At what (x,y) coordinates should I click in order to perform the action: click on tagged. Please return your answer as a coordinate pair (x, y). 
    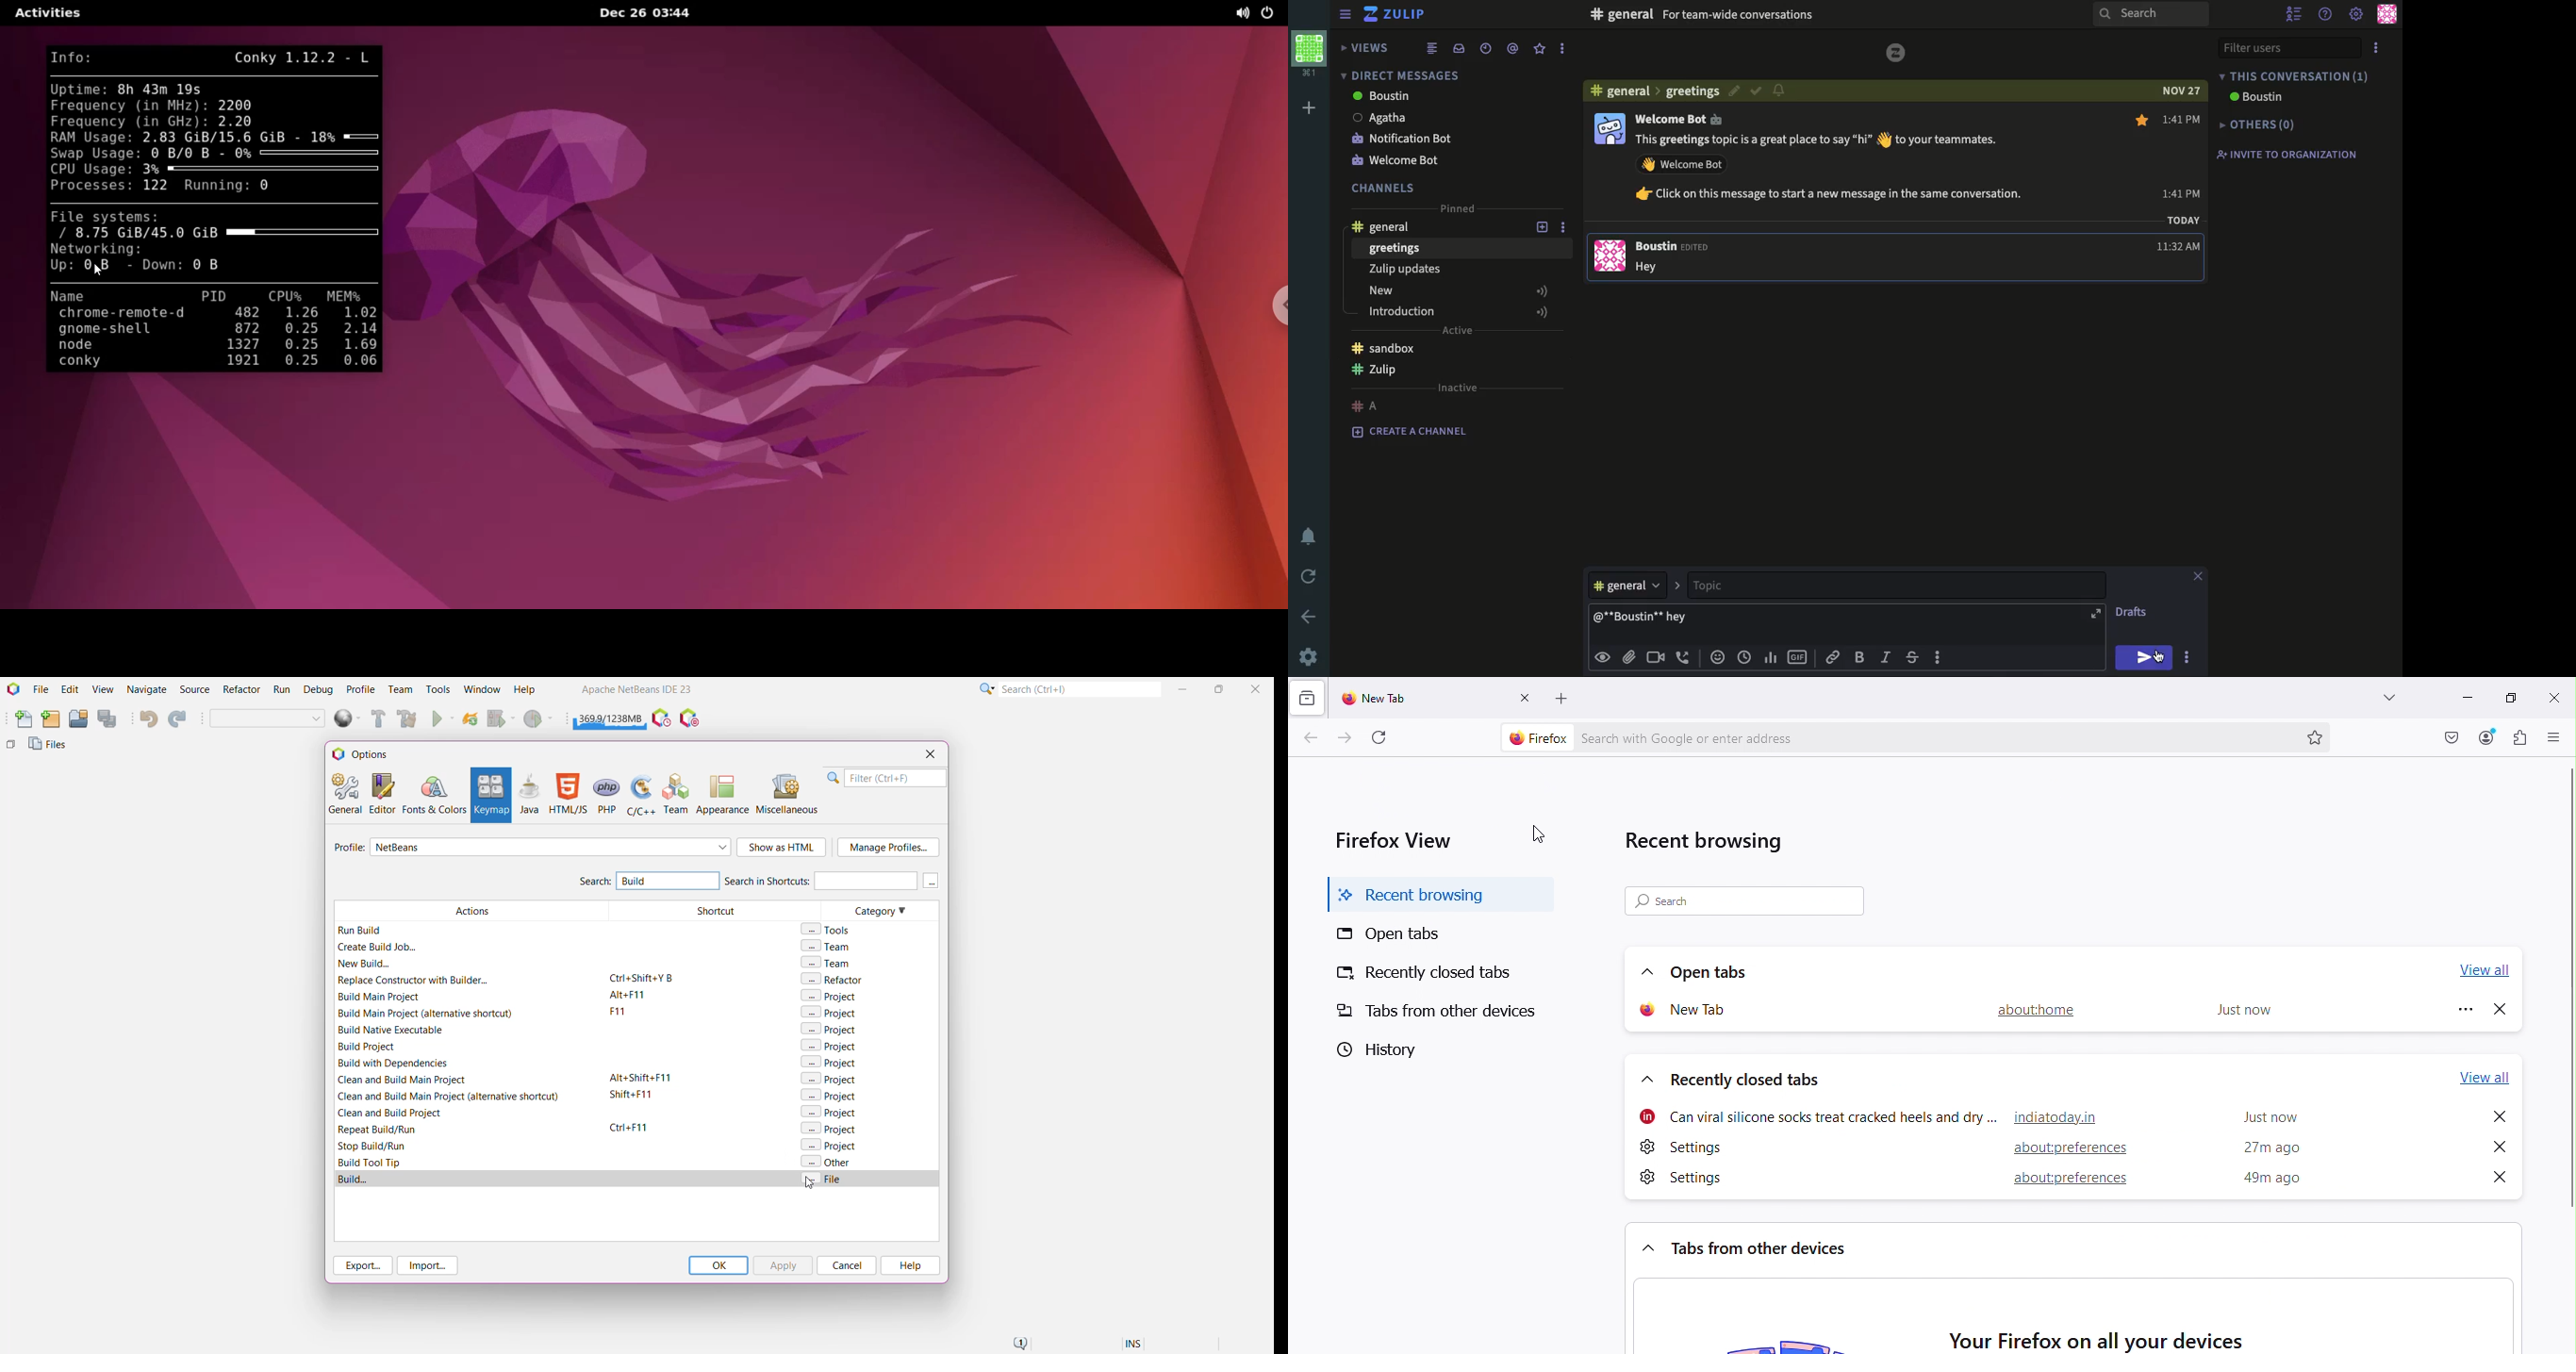
    Looking at the image, I should click on (1512, 48).